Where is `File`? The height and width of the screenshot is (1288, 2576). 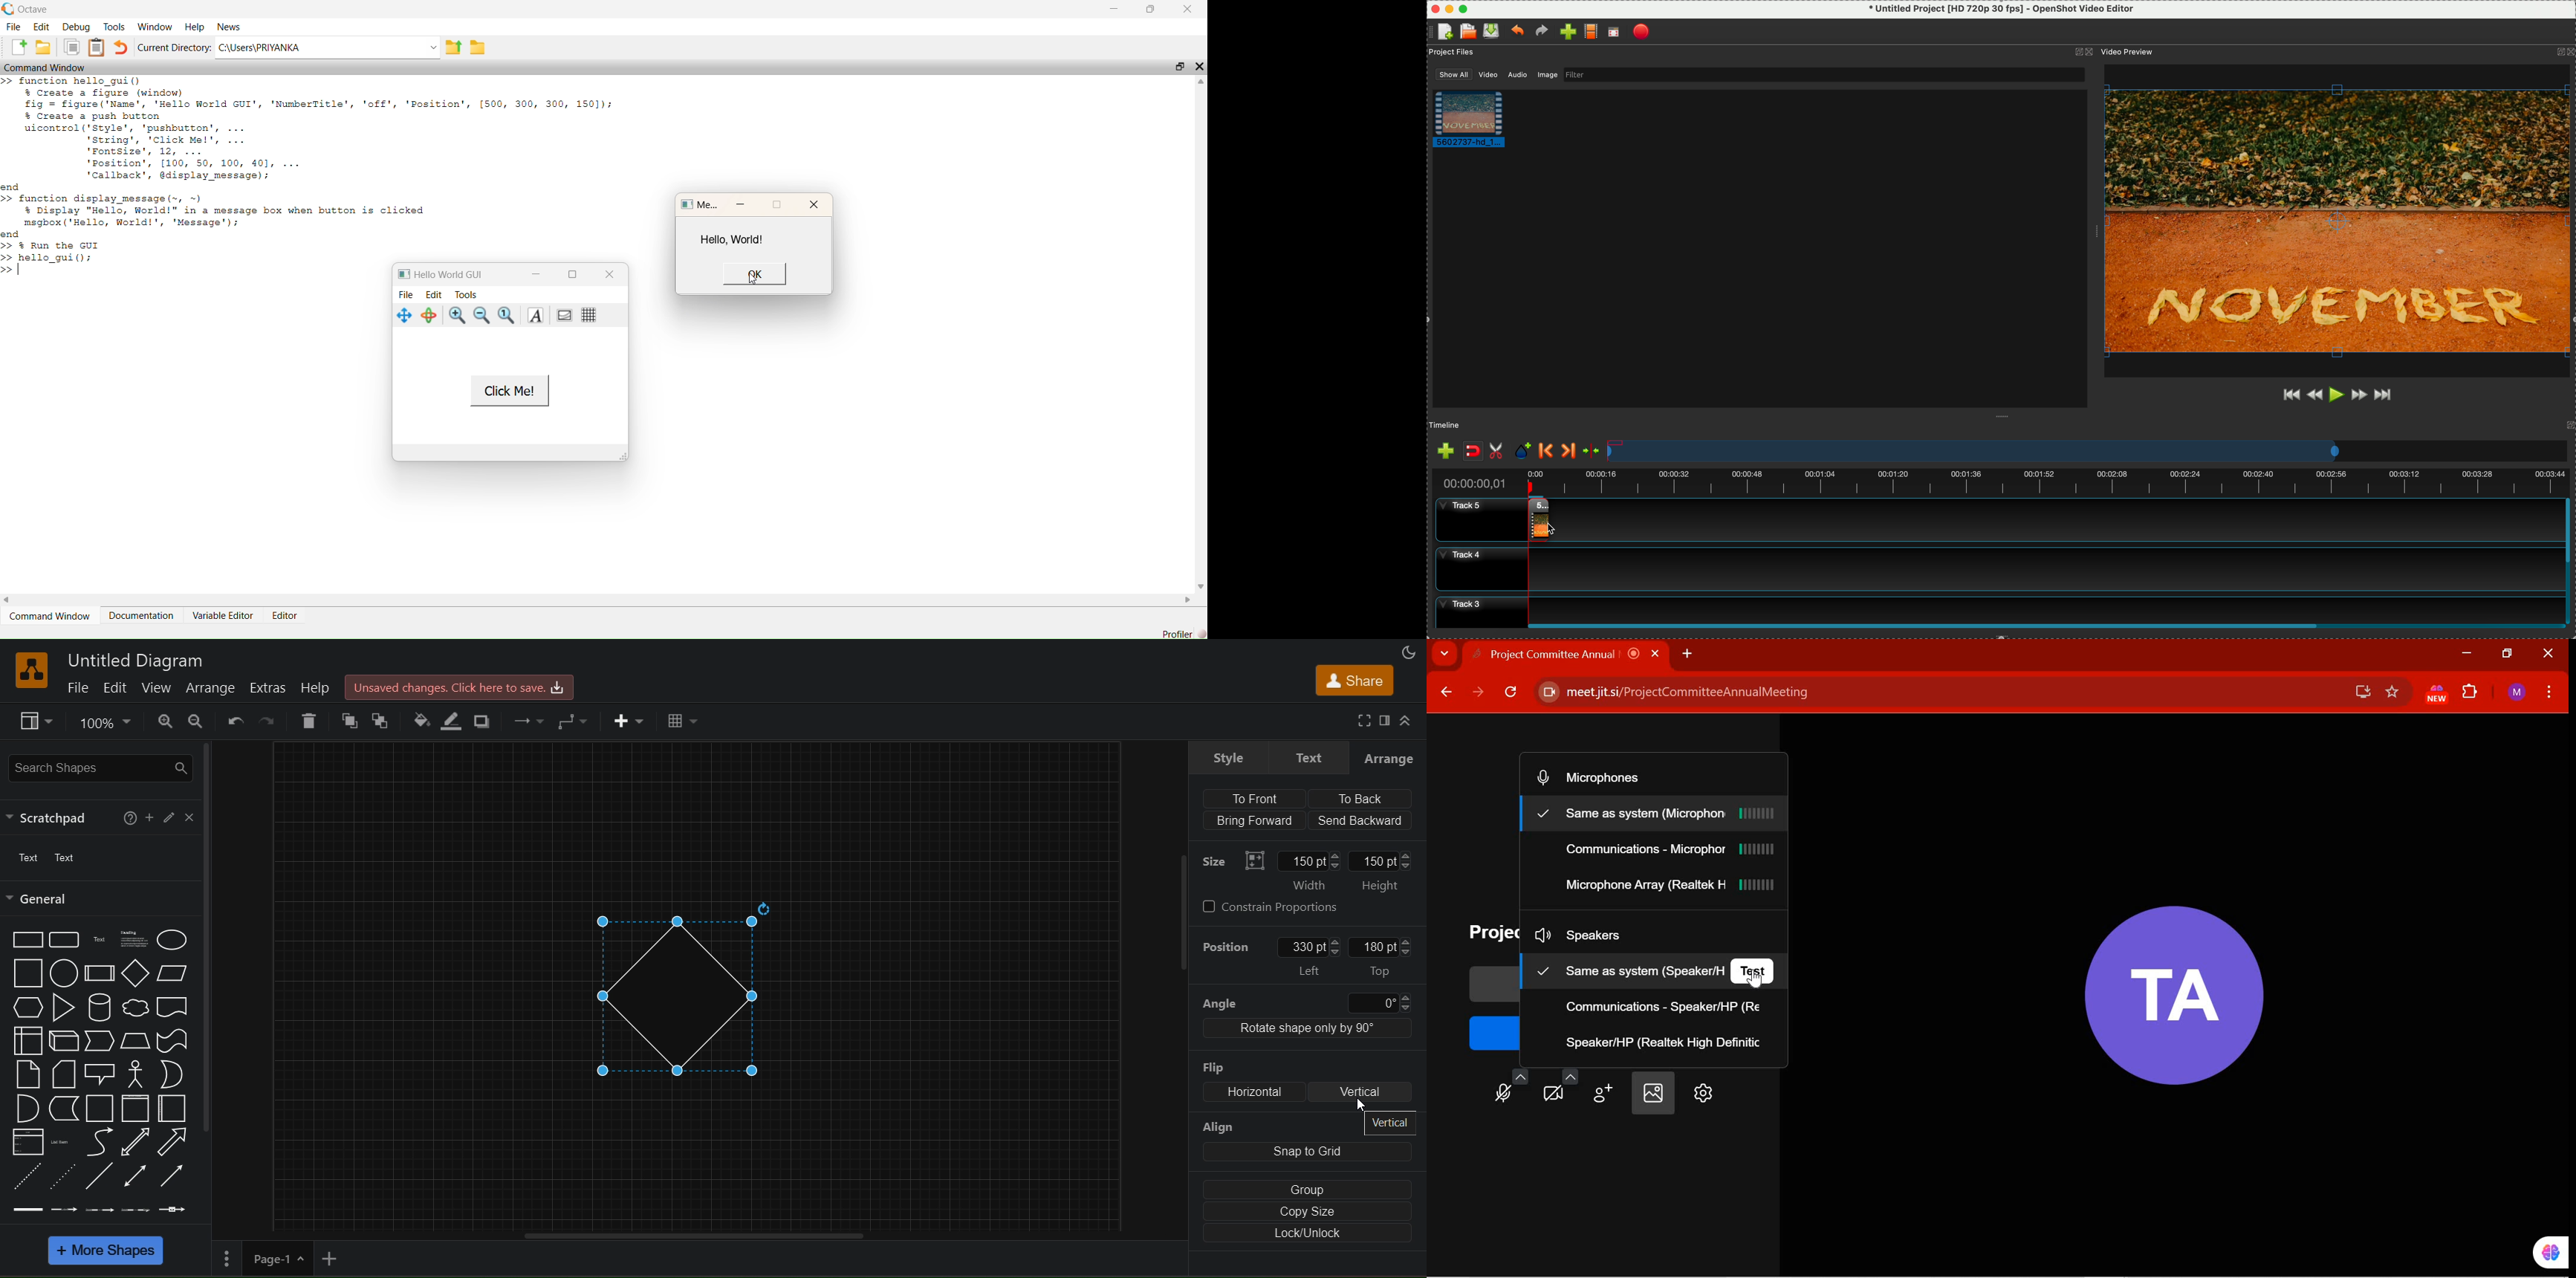 File is located at coordinates (408, 295).